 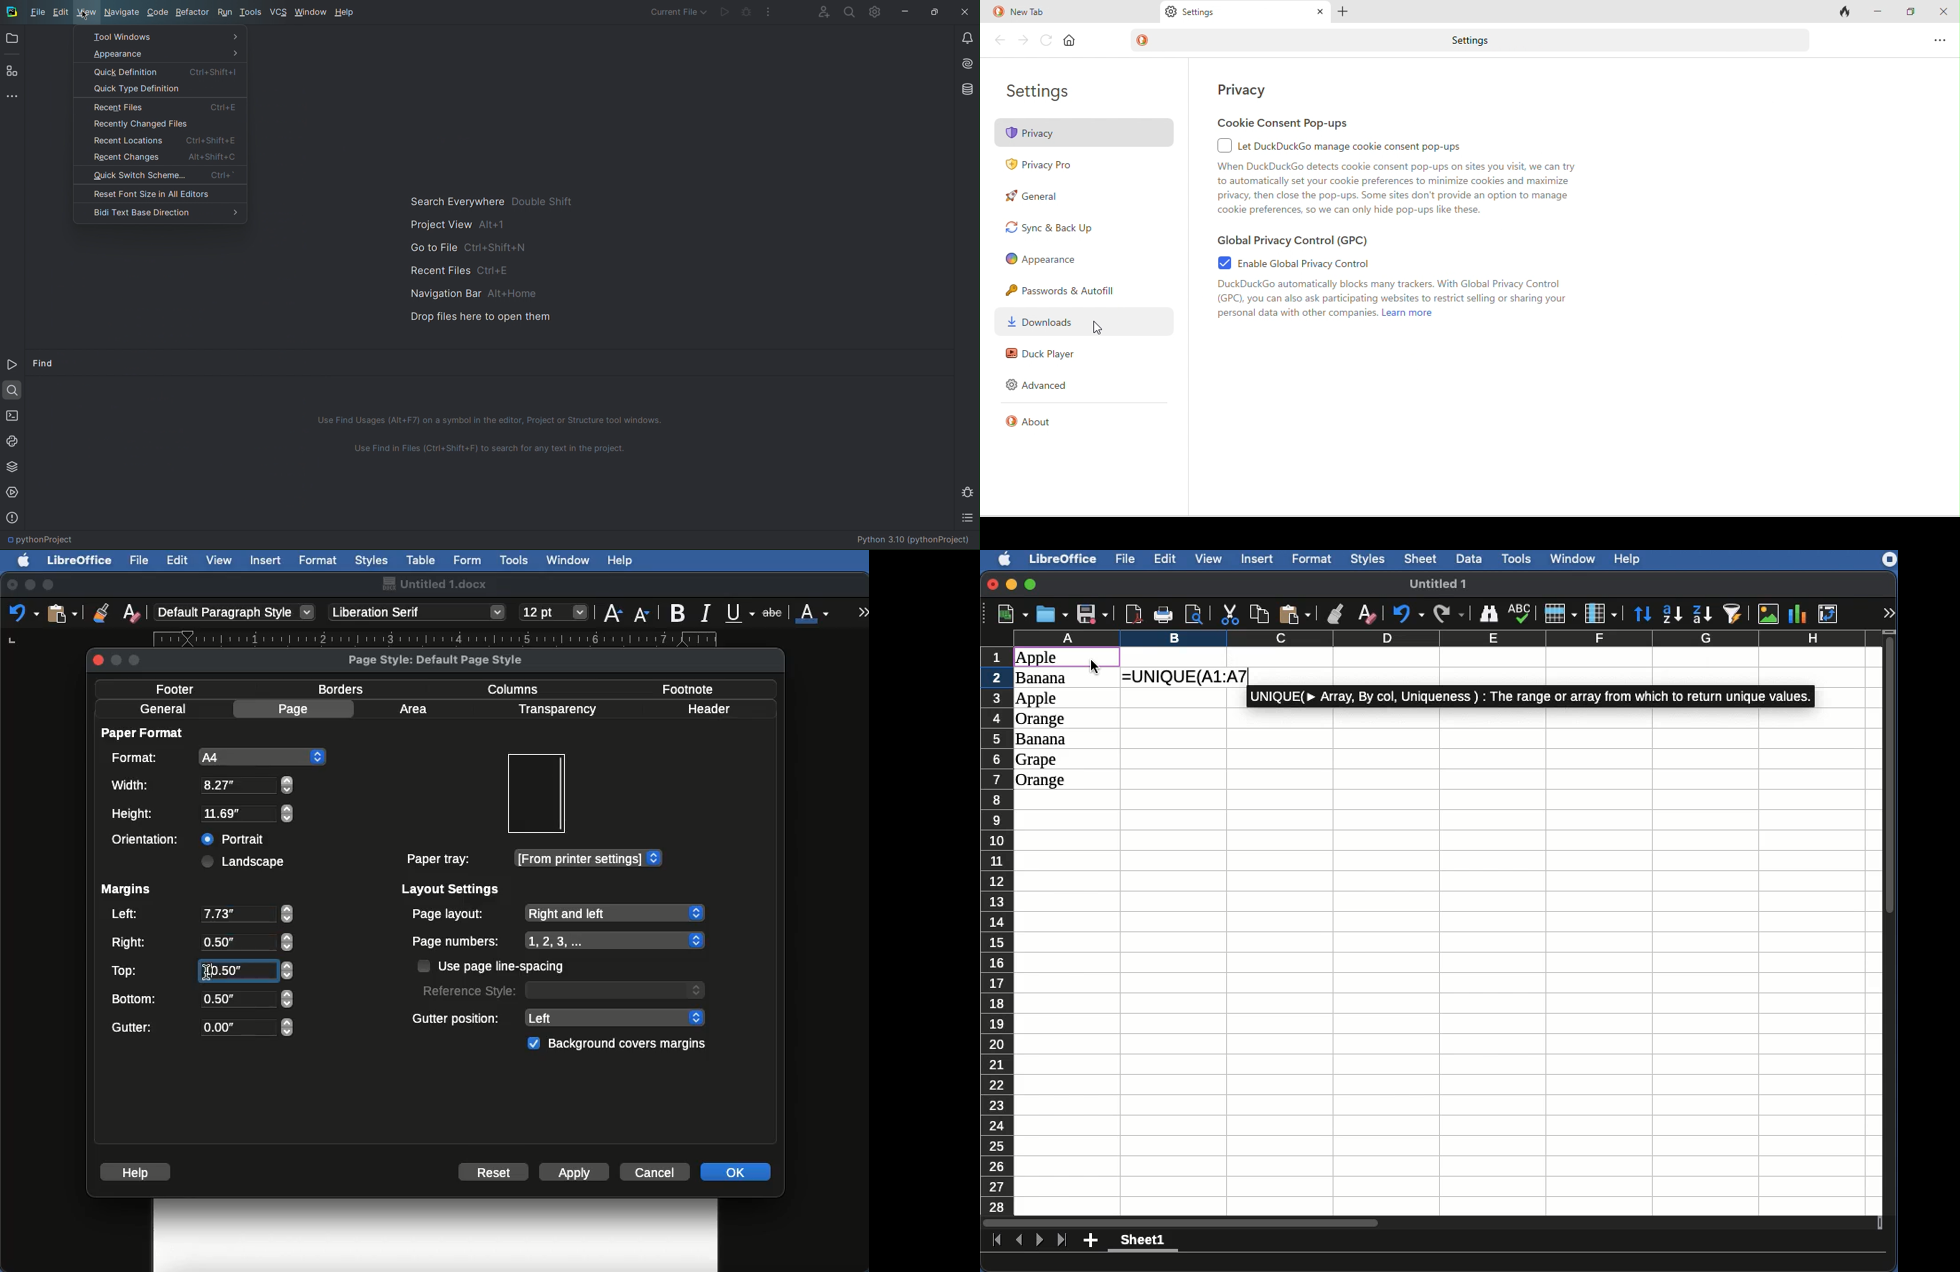 What do you see at coordinates (156, 13) in the screenshot?
I see `Code` at bounding box center [156, 13].